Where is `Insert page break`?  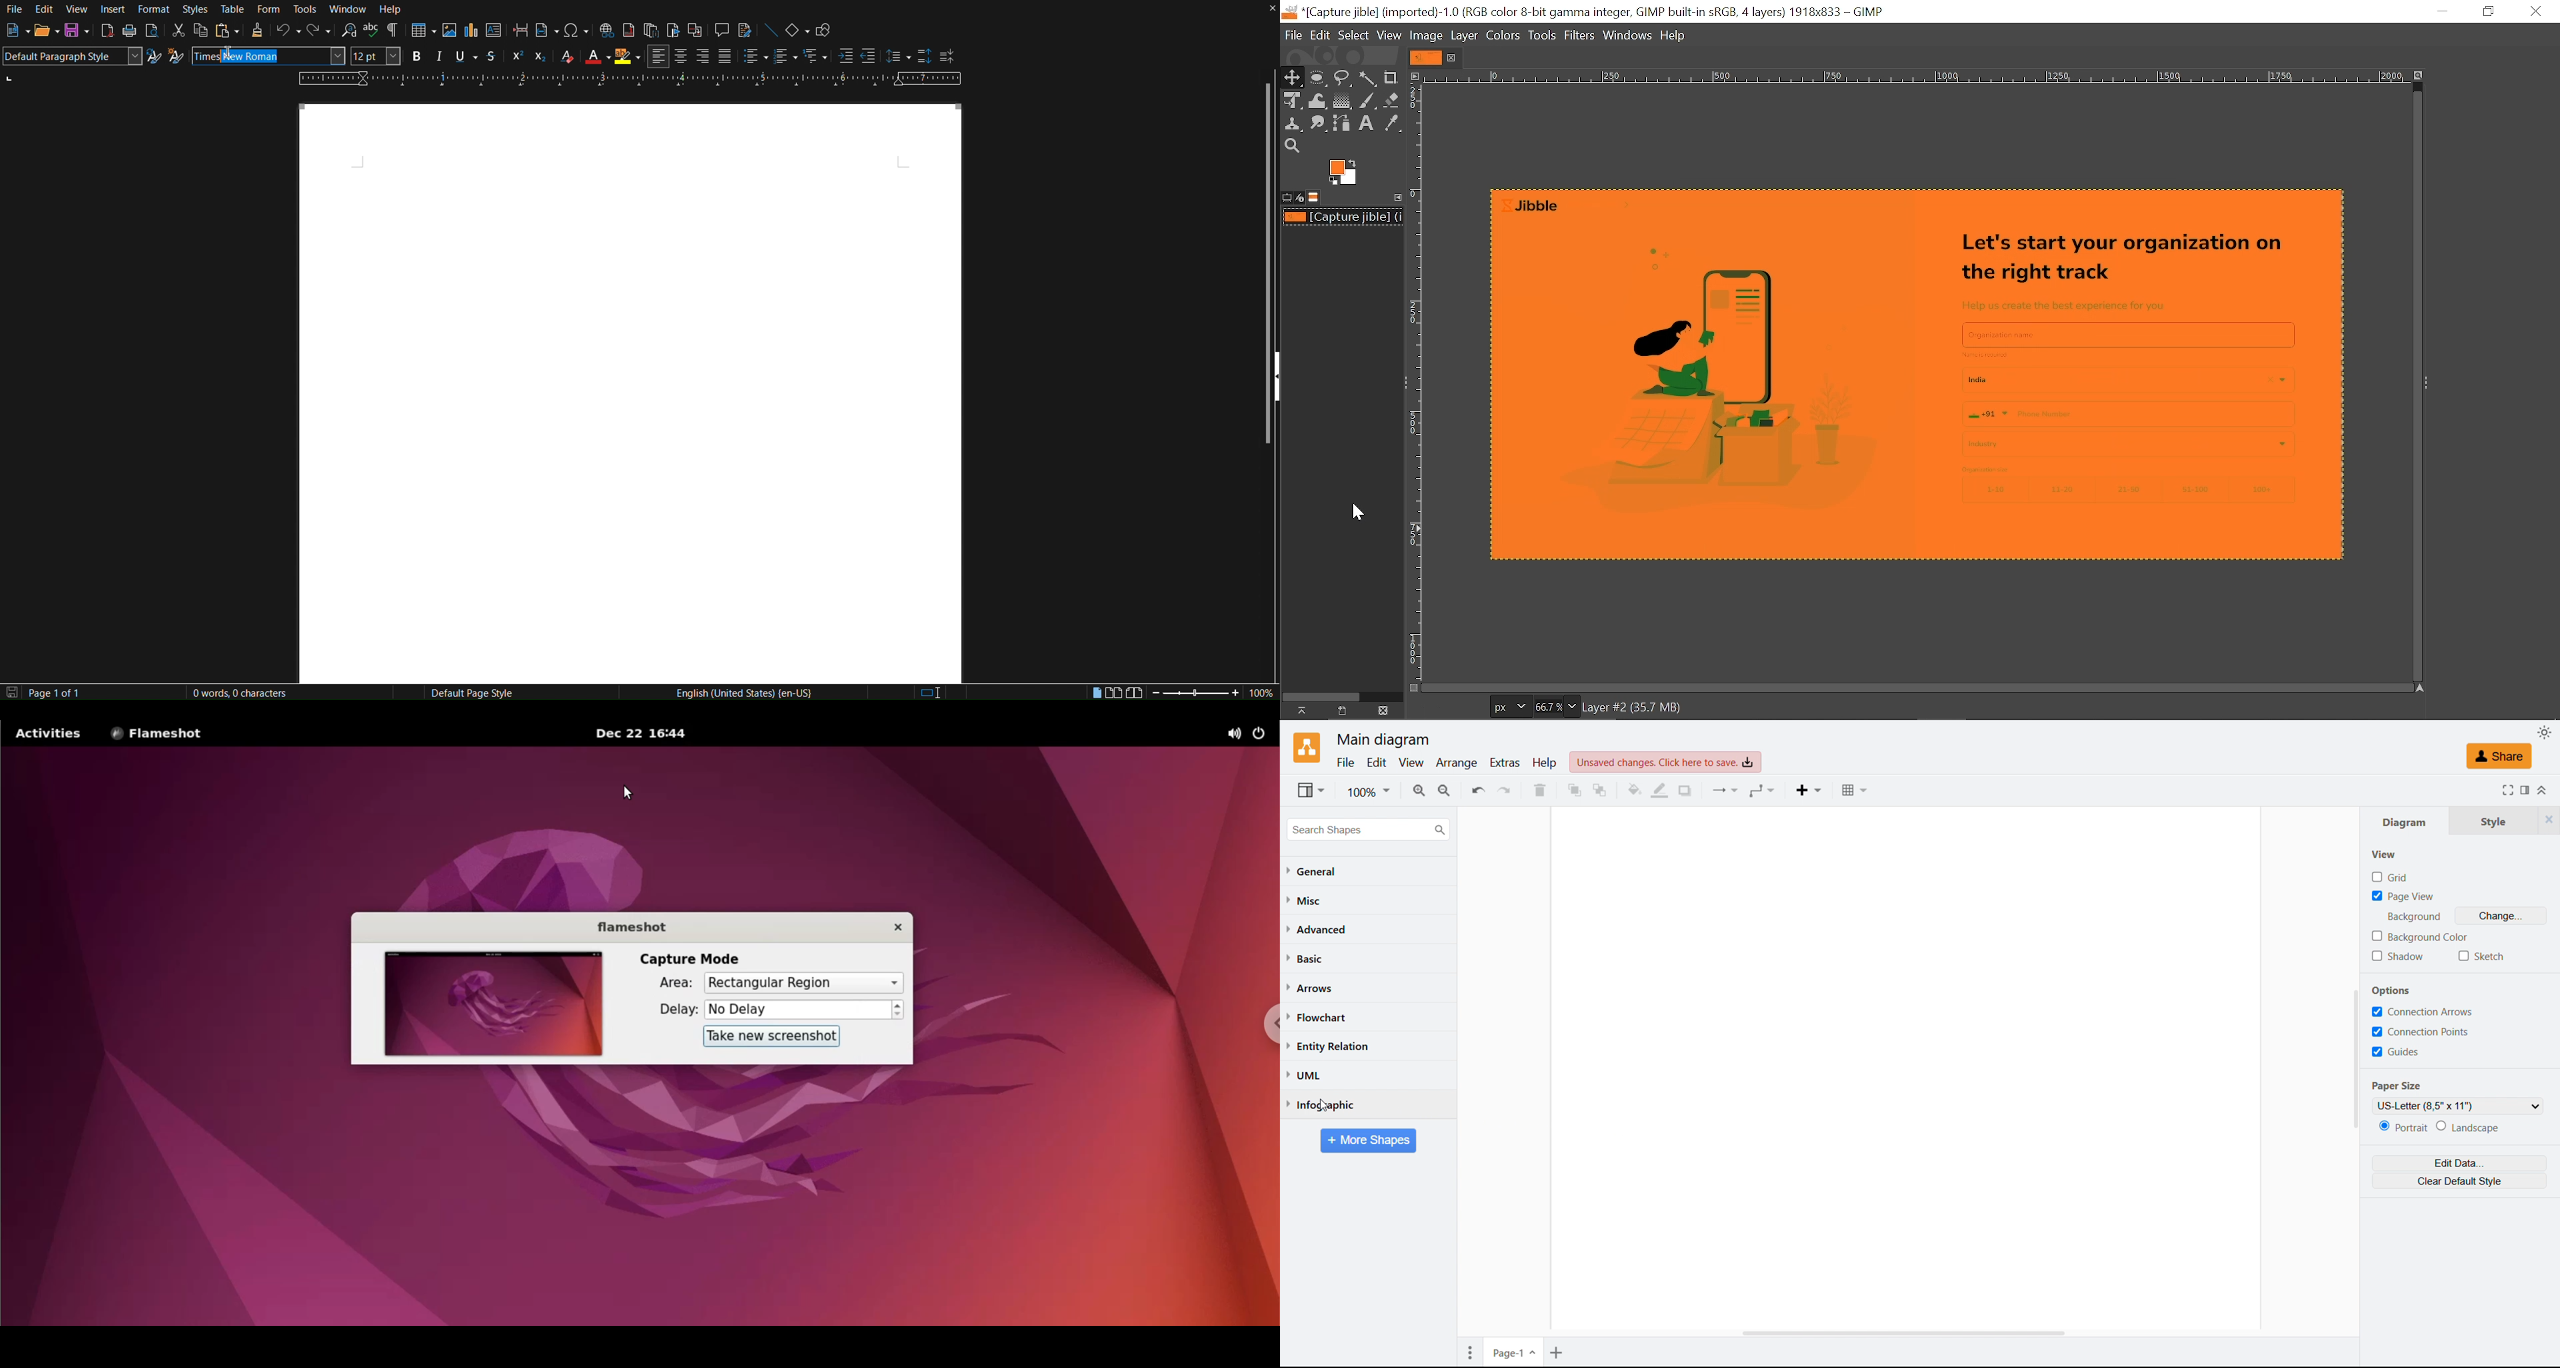 Insert page break is located at coordinates (518, 31).